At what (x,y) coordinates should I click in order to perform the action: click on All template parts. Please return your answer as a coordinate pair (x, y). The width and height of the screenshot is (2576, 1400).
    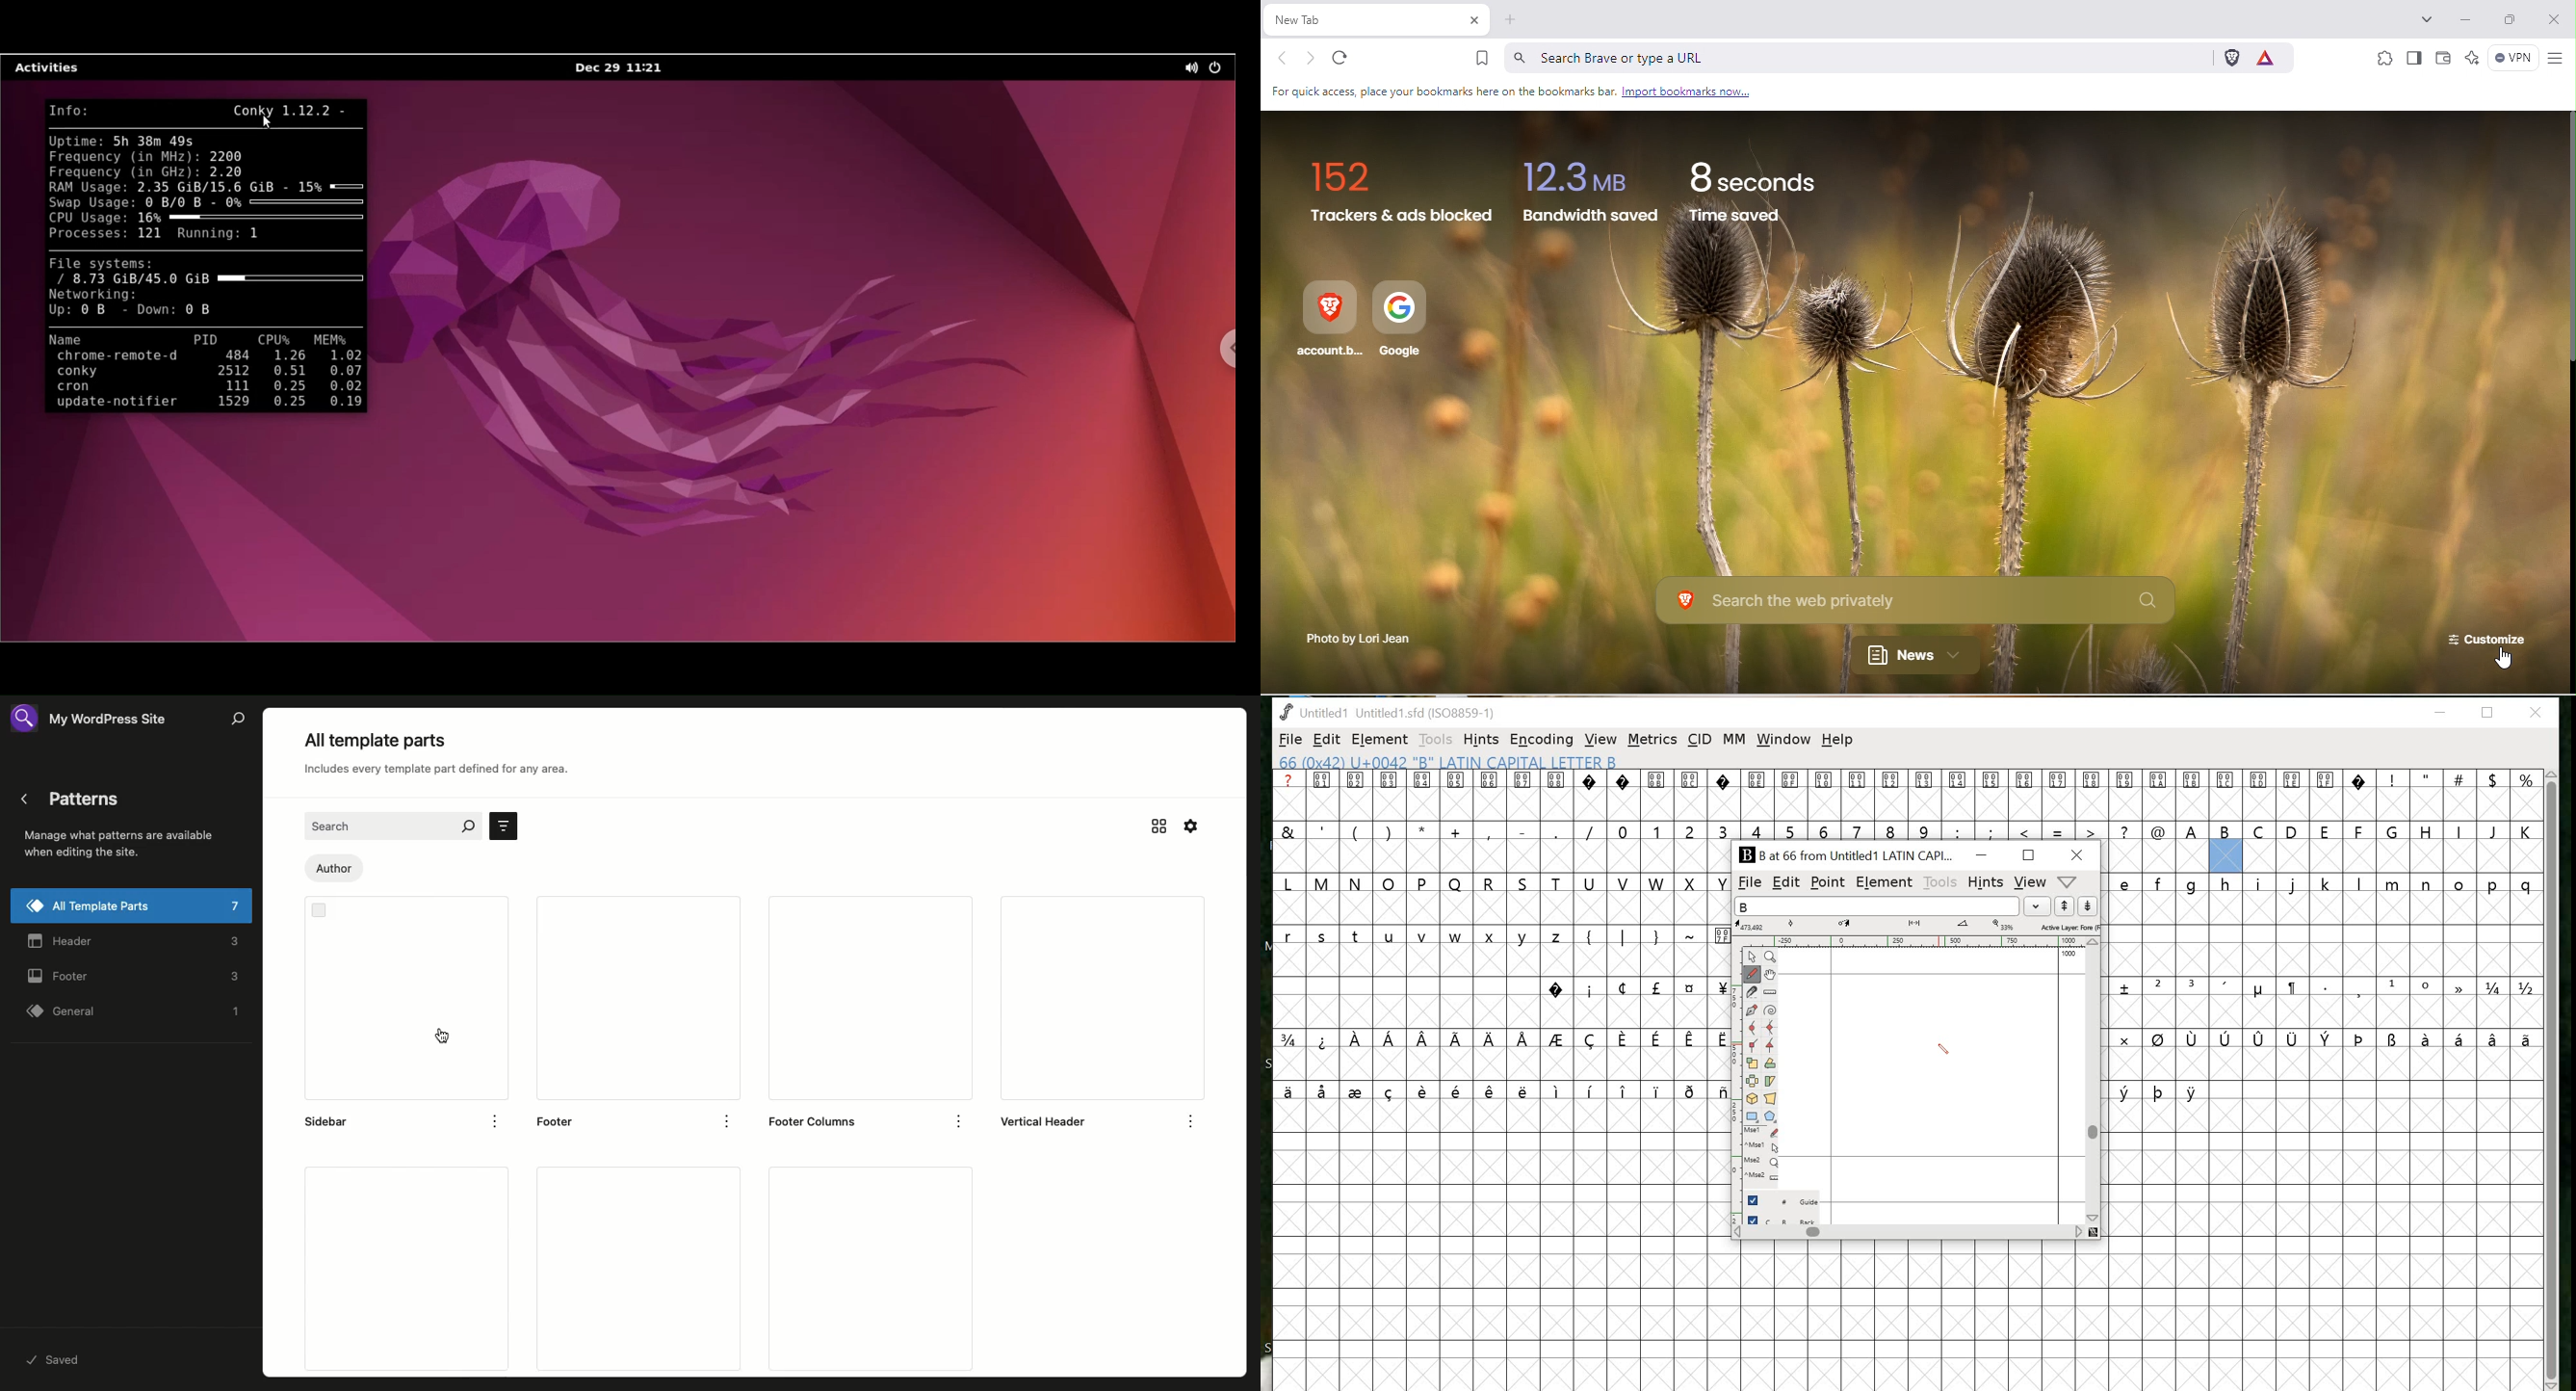
    Looking at the image, I should click on (445, 757).